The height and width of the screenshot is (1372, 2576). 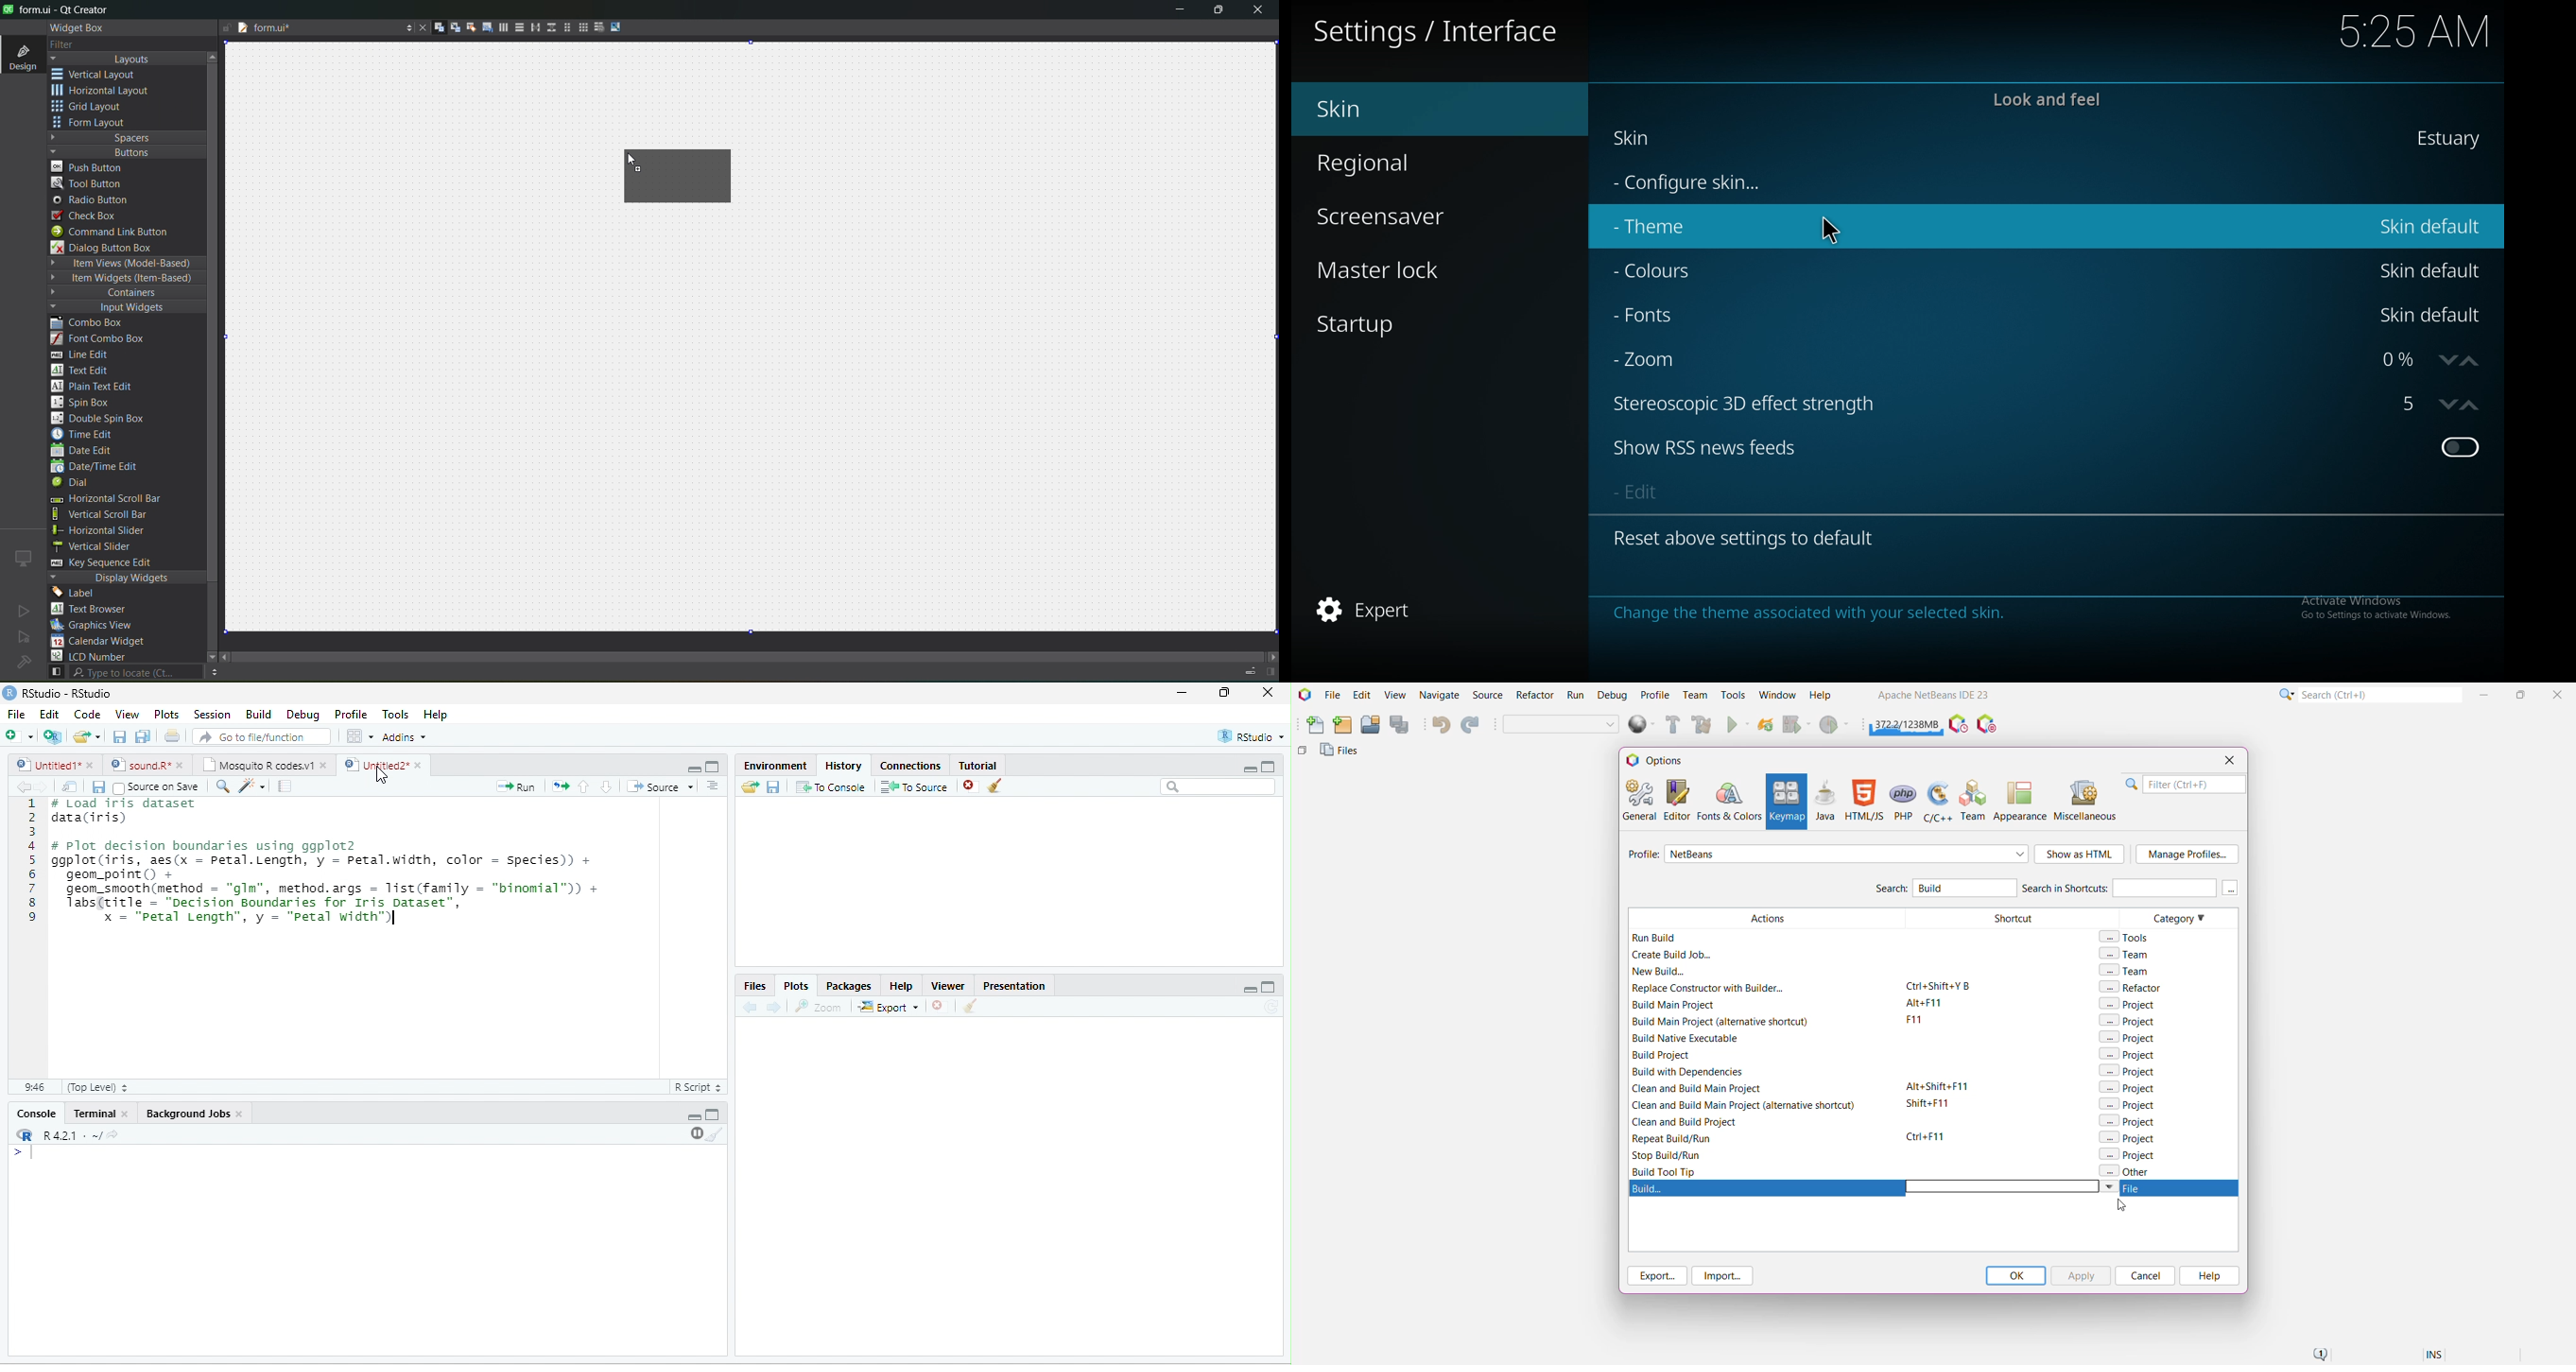 What do you see at coordinates (142, 736) in the screenshot?
I see `save all` at bounding box center [142, 736].